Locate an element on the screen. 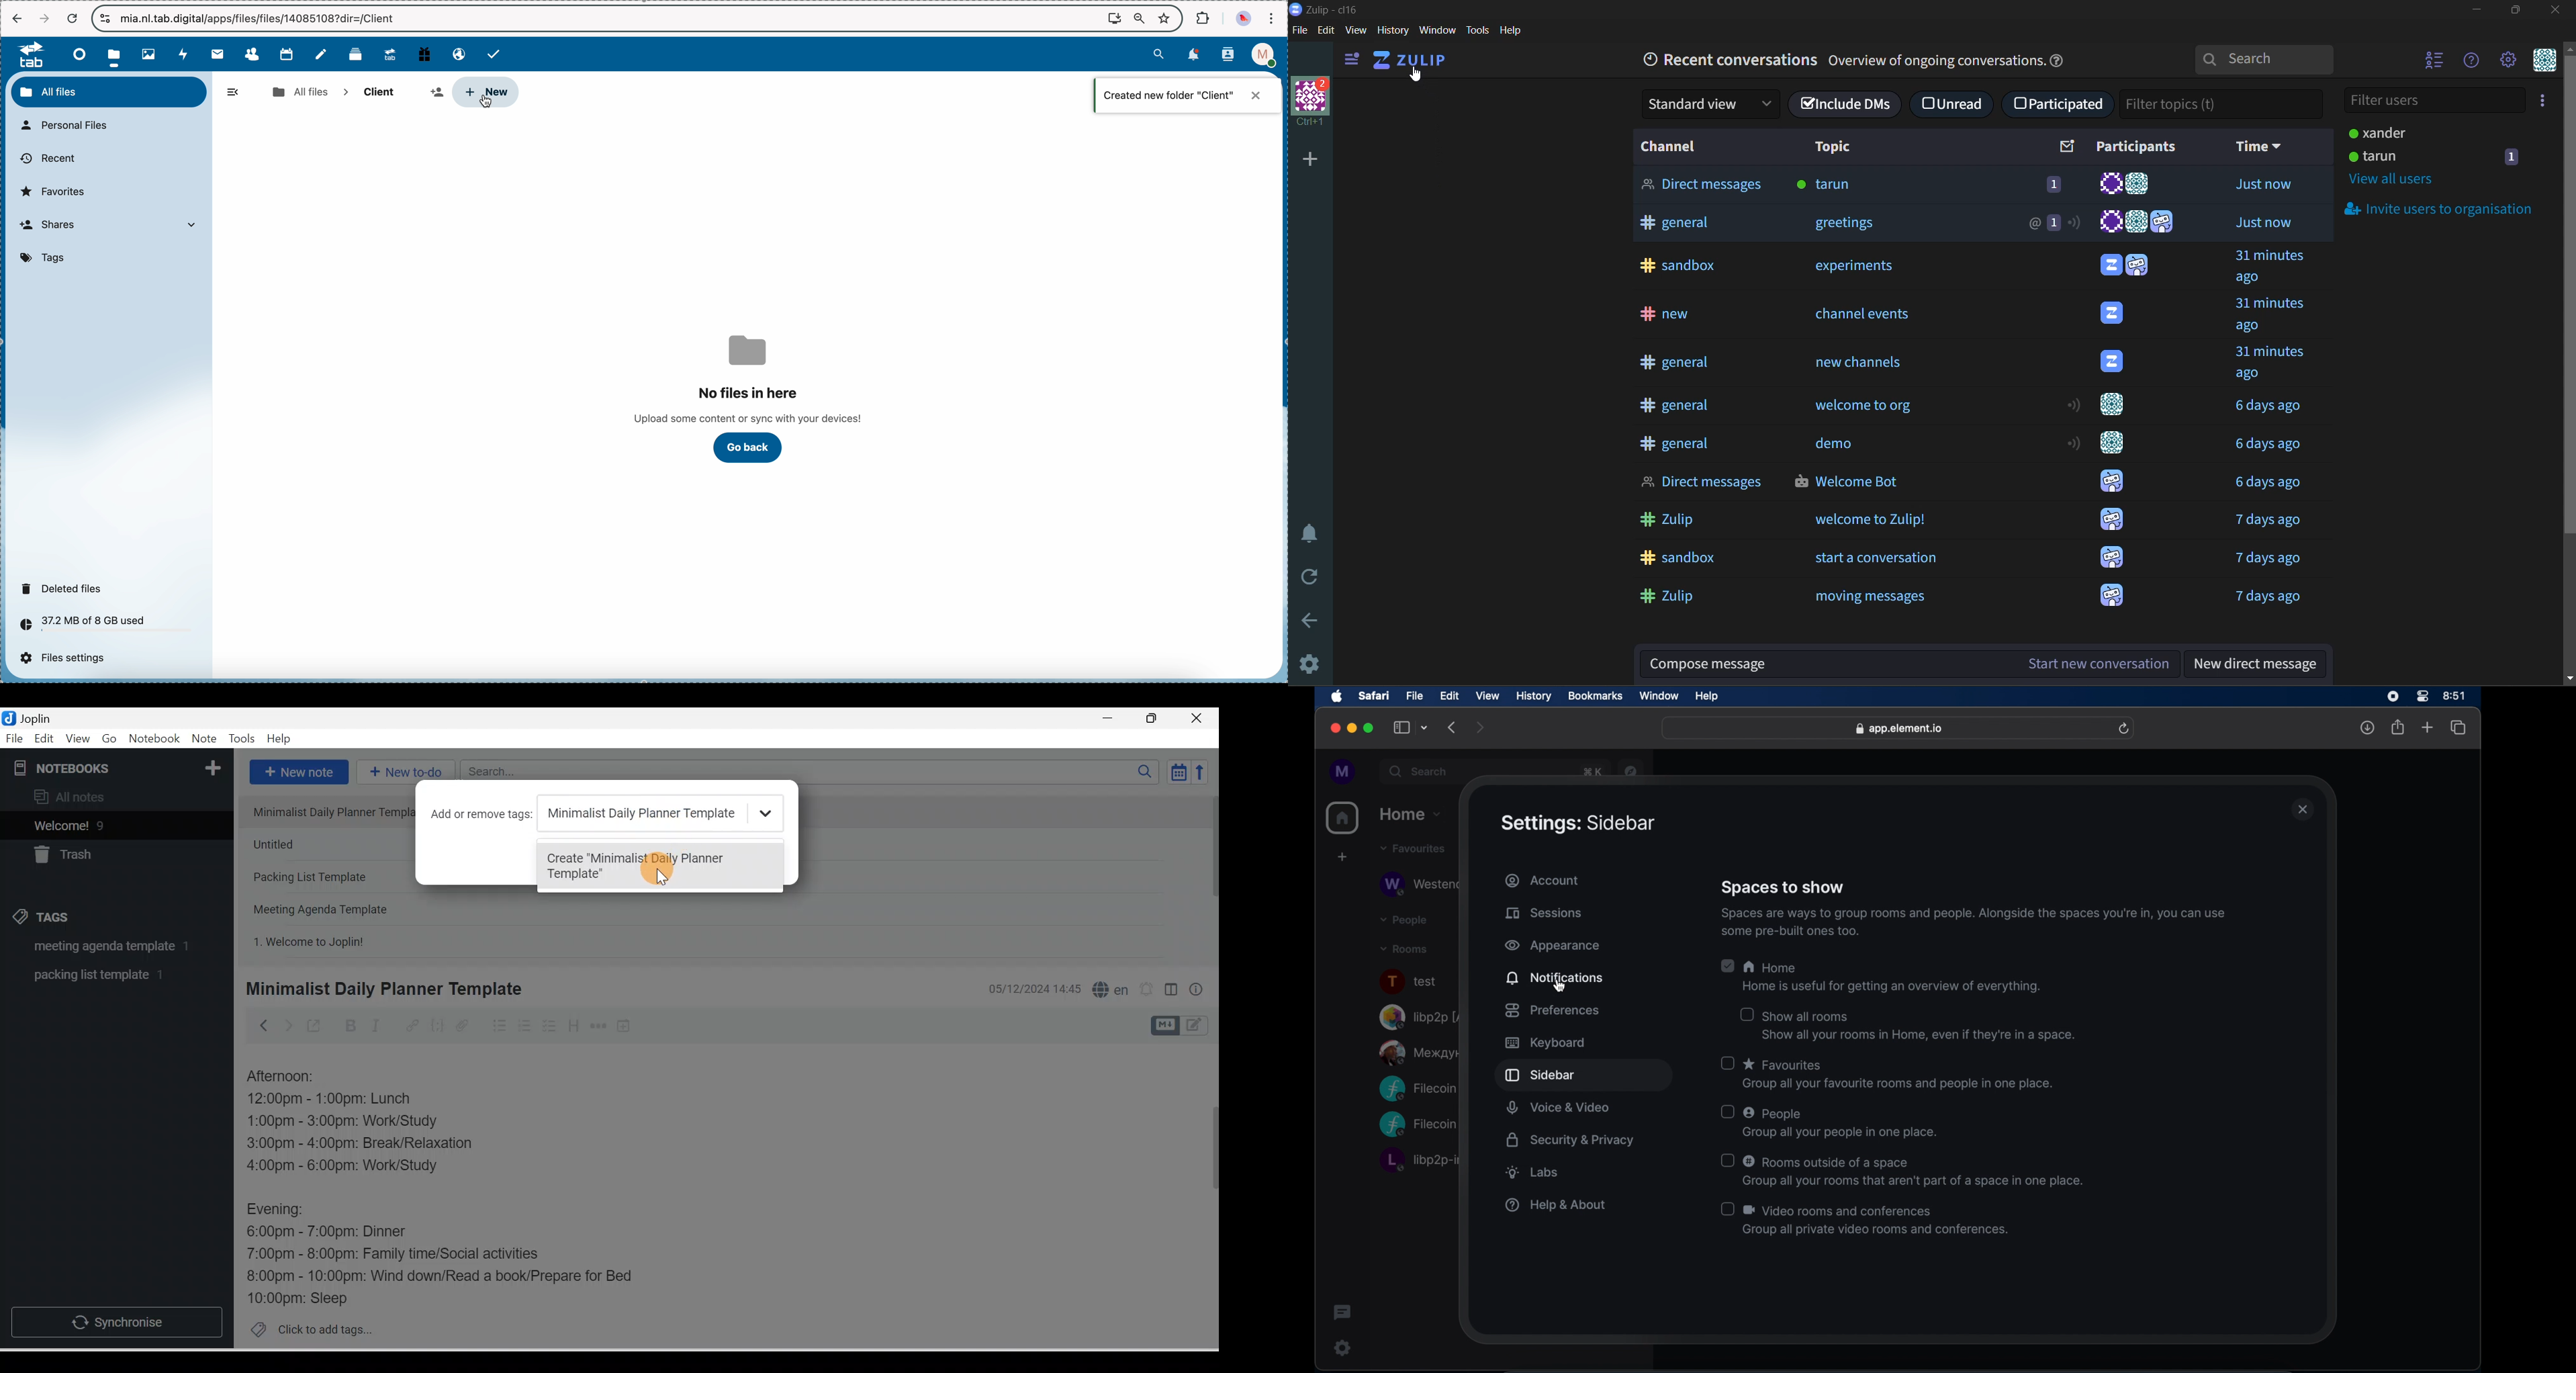 The height and width of the screenshot is (1400, 2576). Help is located at coordinates (280, 739).